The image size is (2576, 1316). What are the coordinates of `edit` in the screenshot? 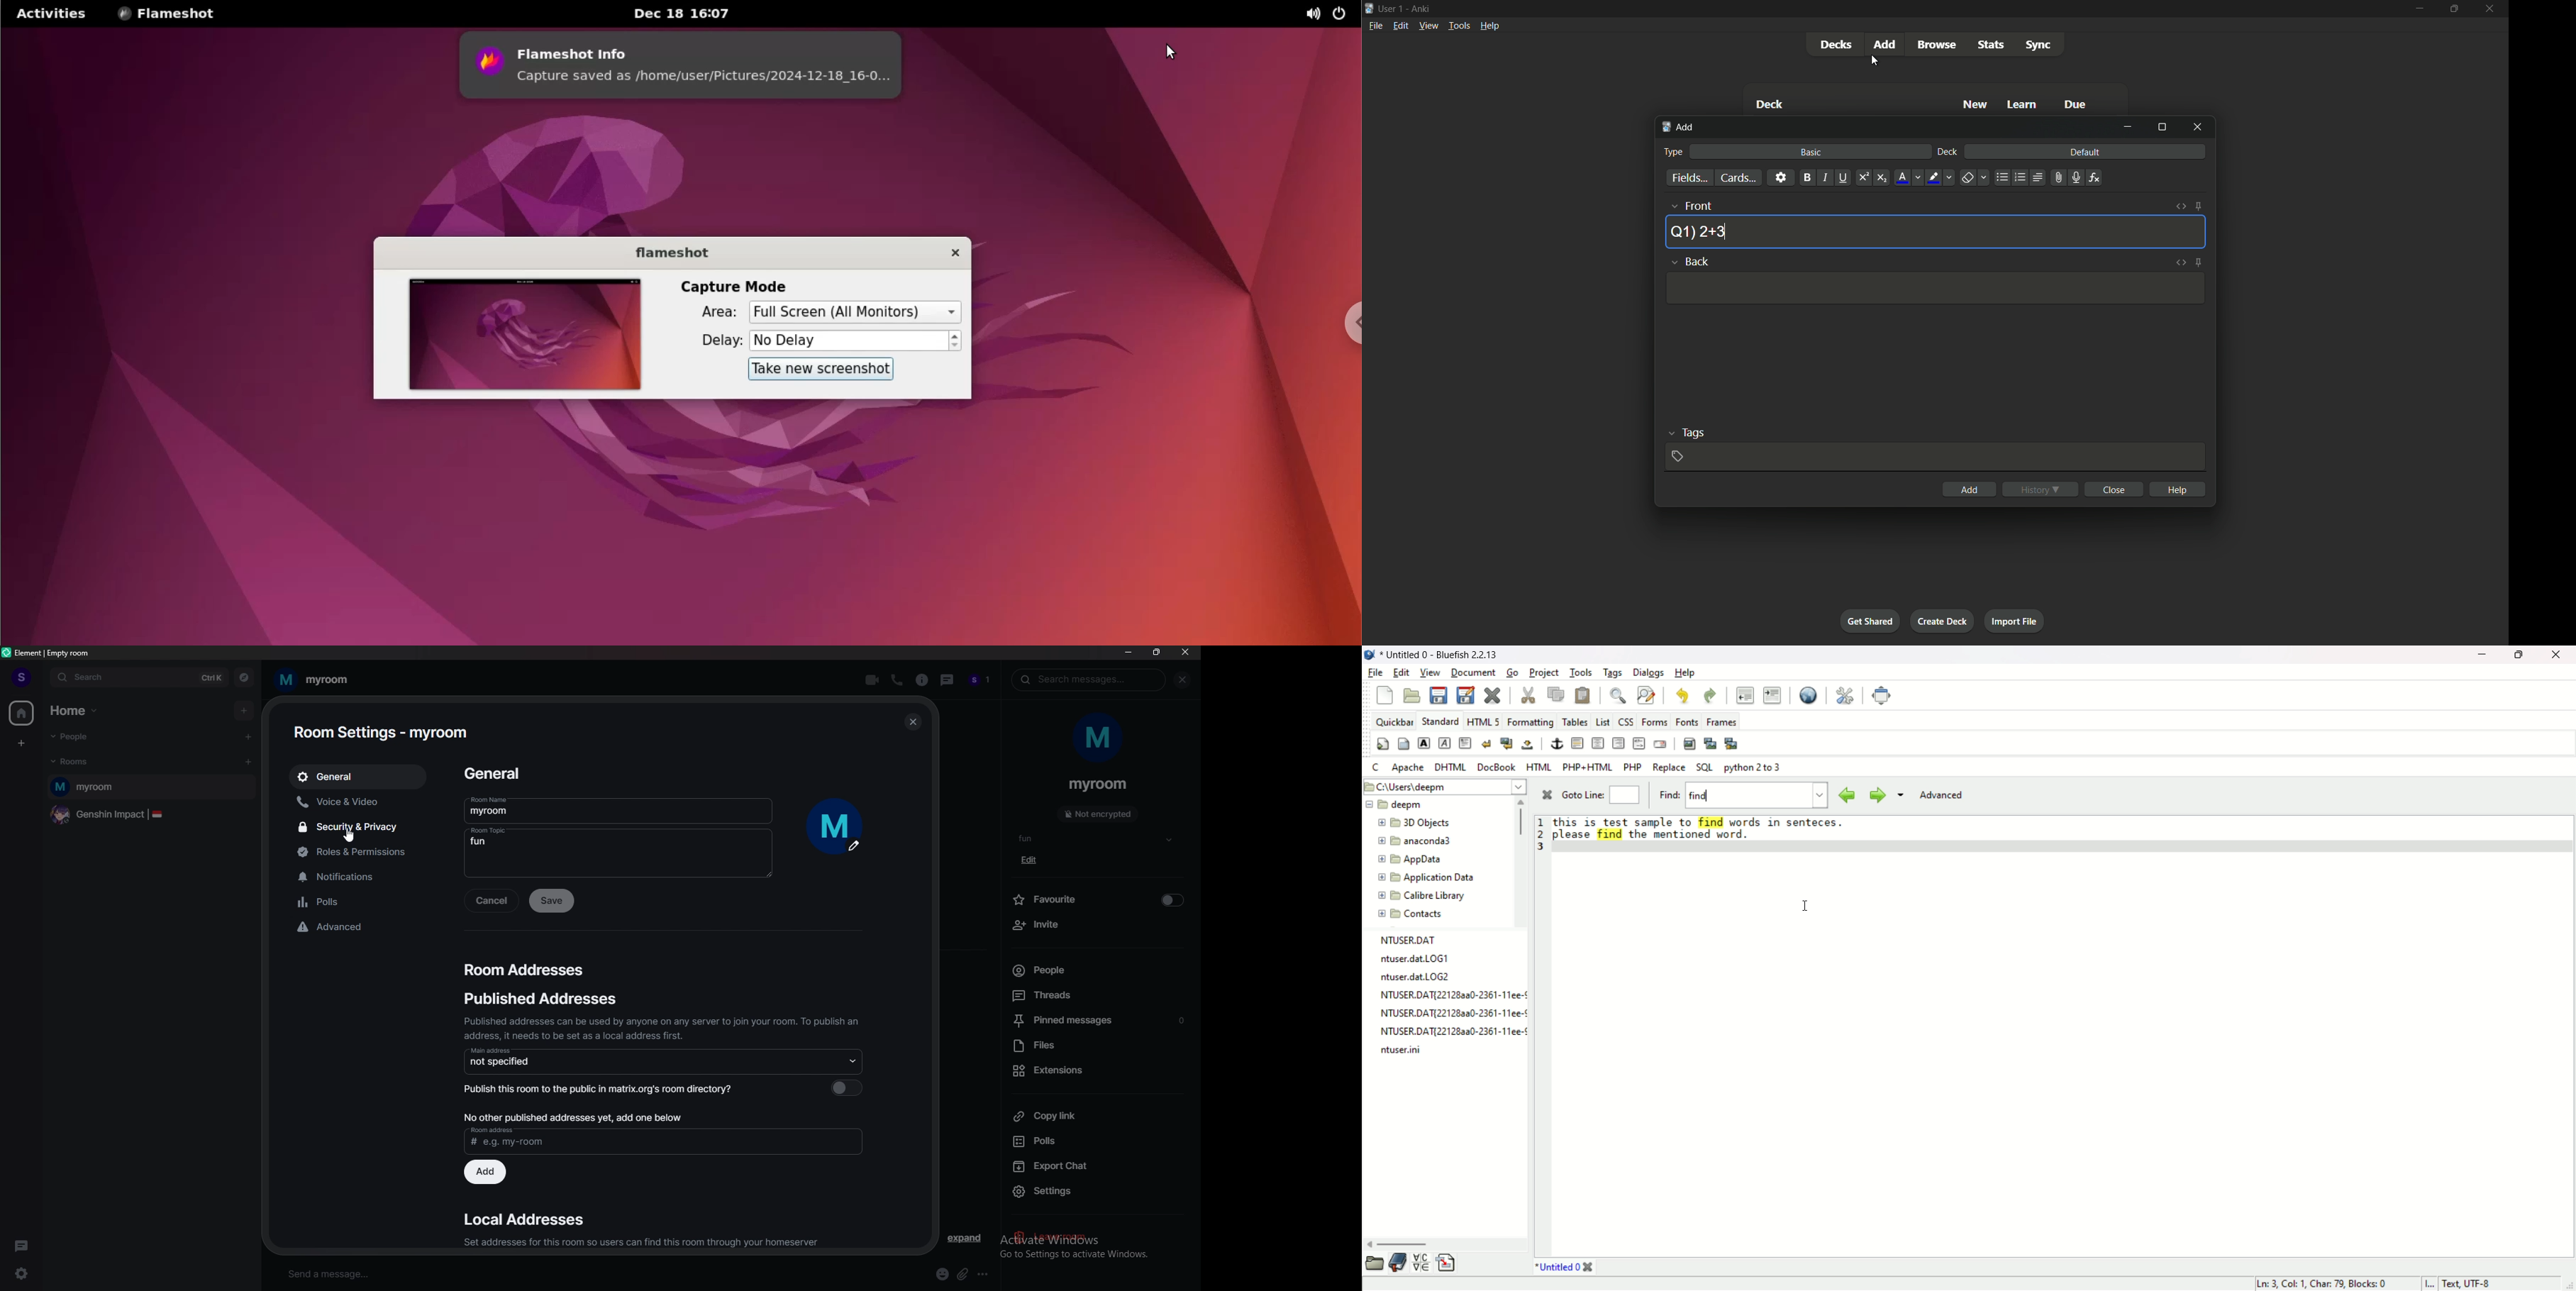 It's located at (1402, 671).